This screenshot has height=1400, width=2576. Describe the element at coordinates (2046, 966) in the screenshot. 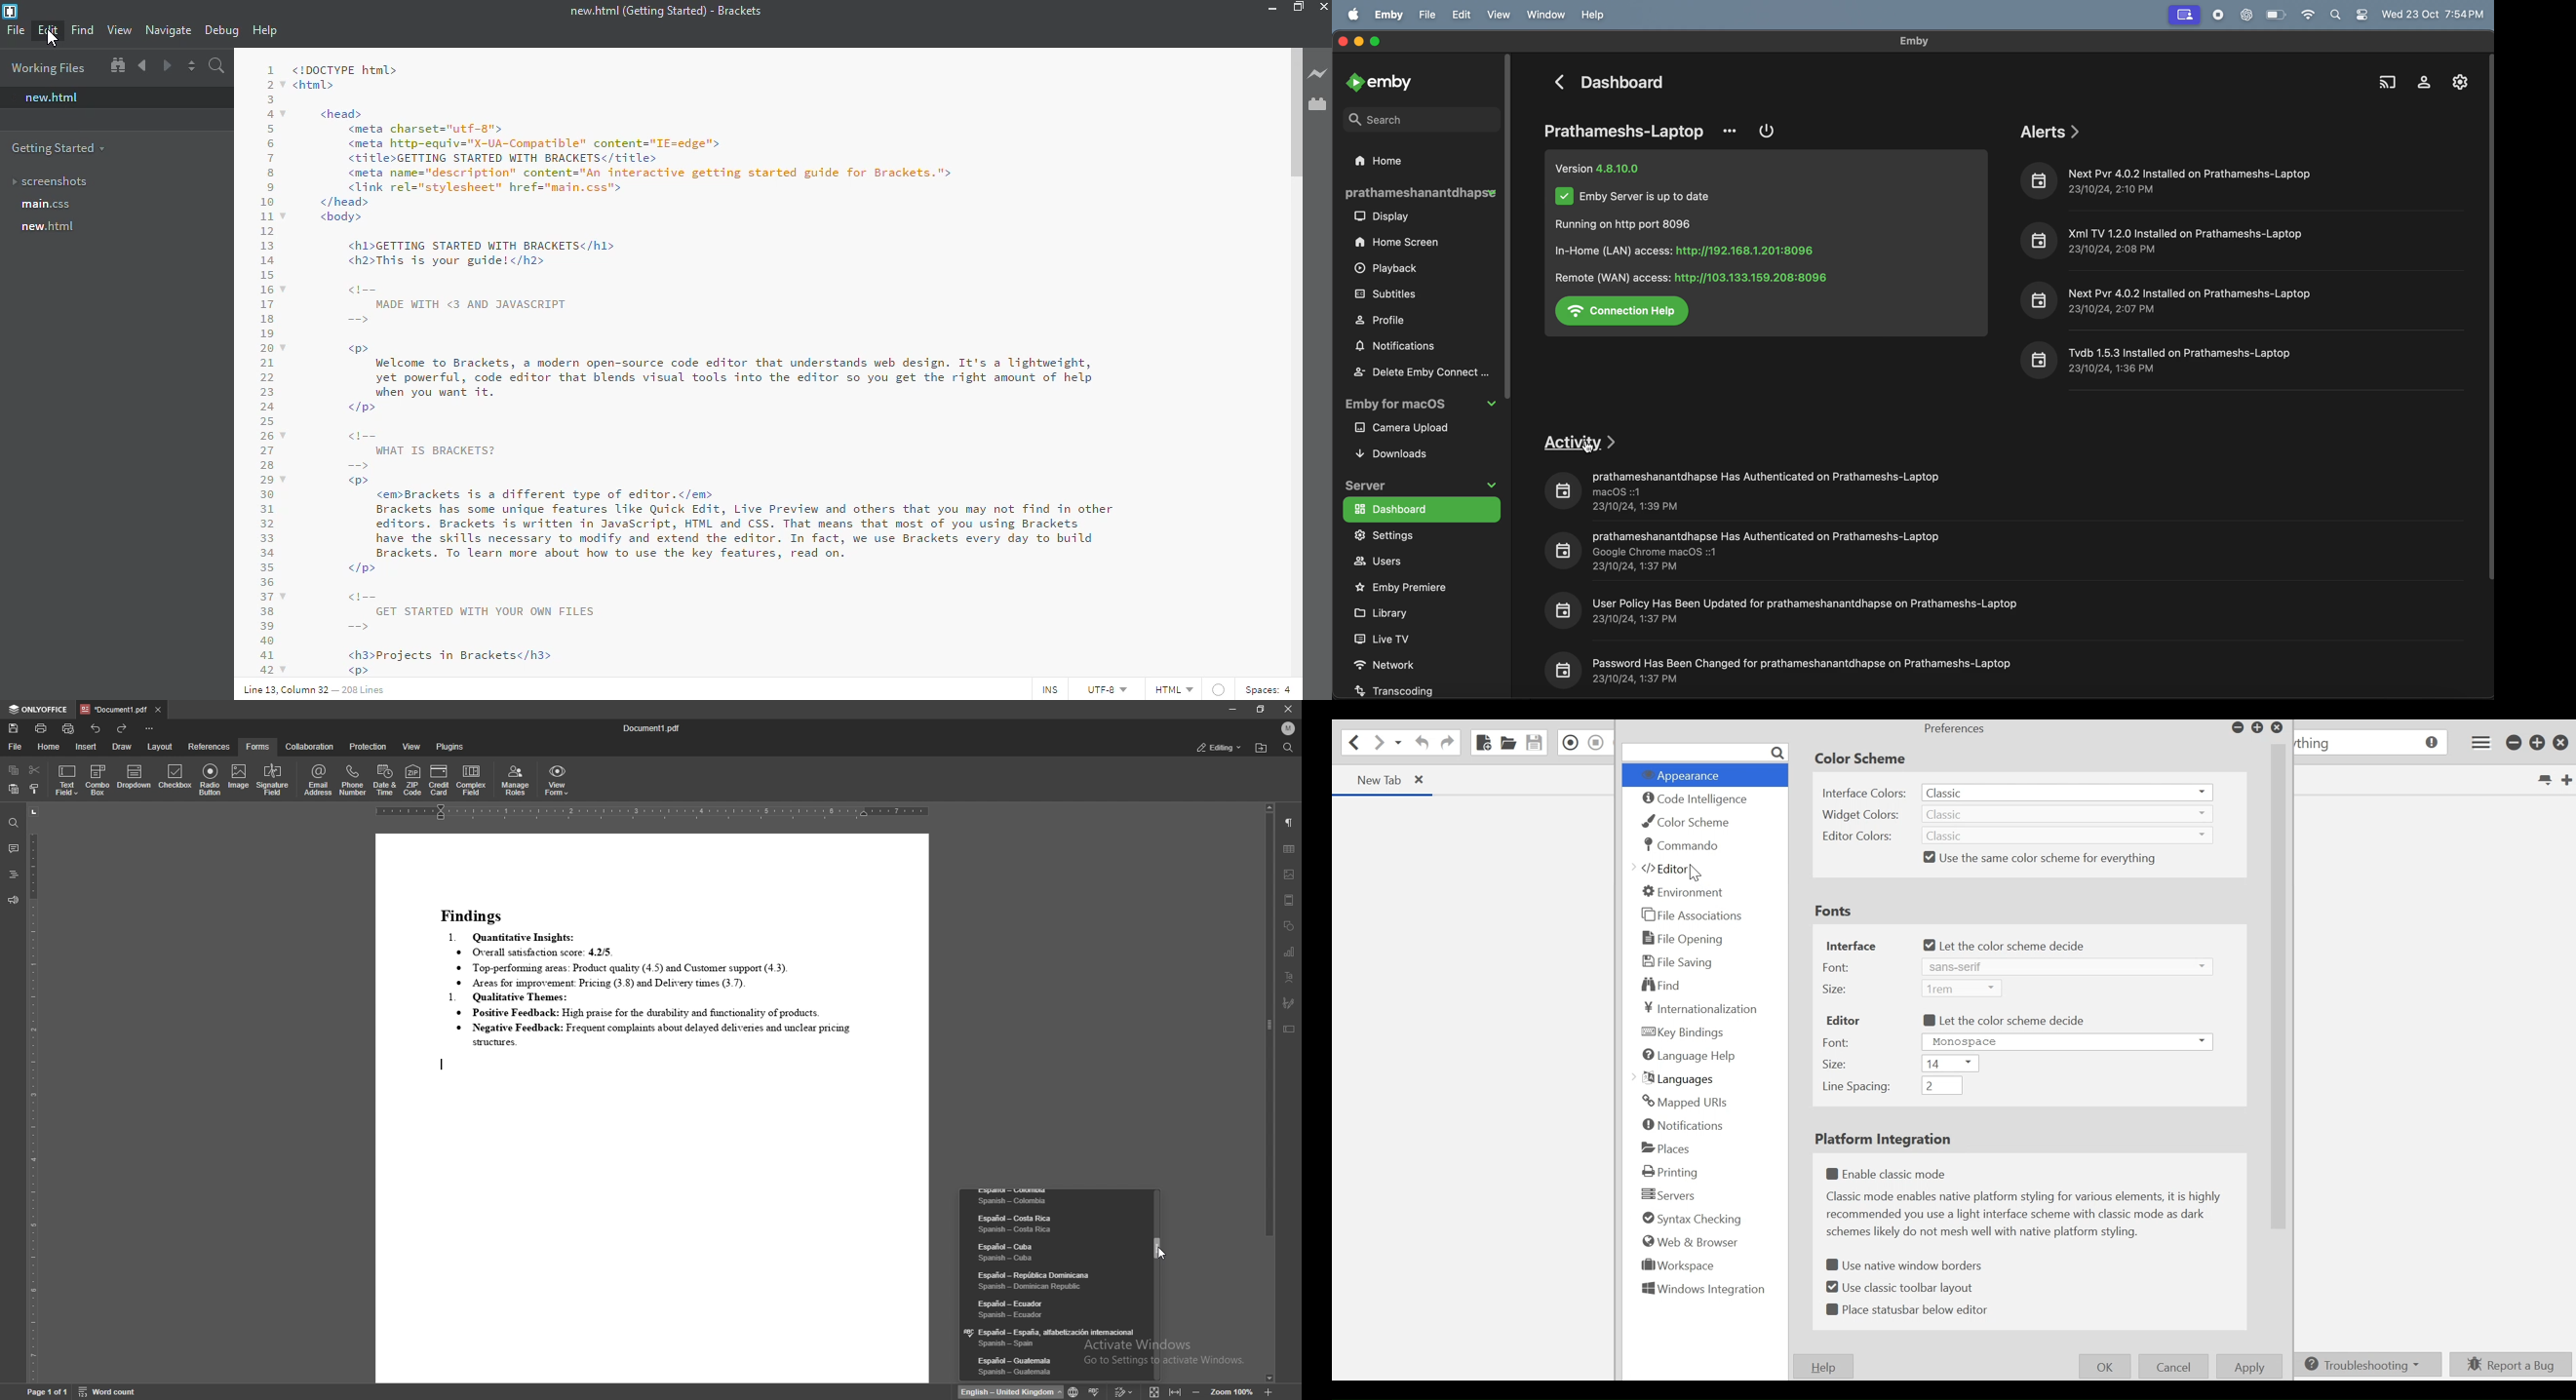

I see `sans-serif` at that location.